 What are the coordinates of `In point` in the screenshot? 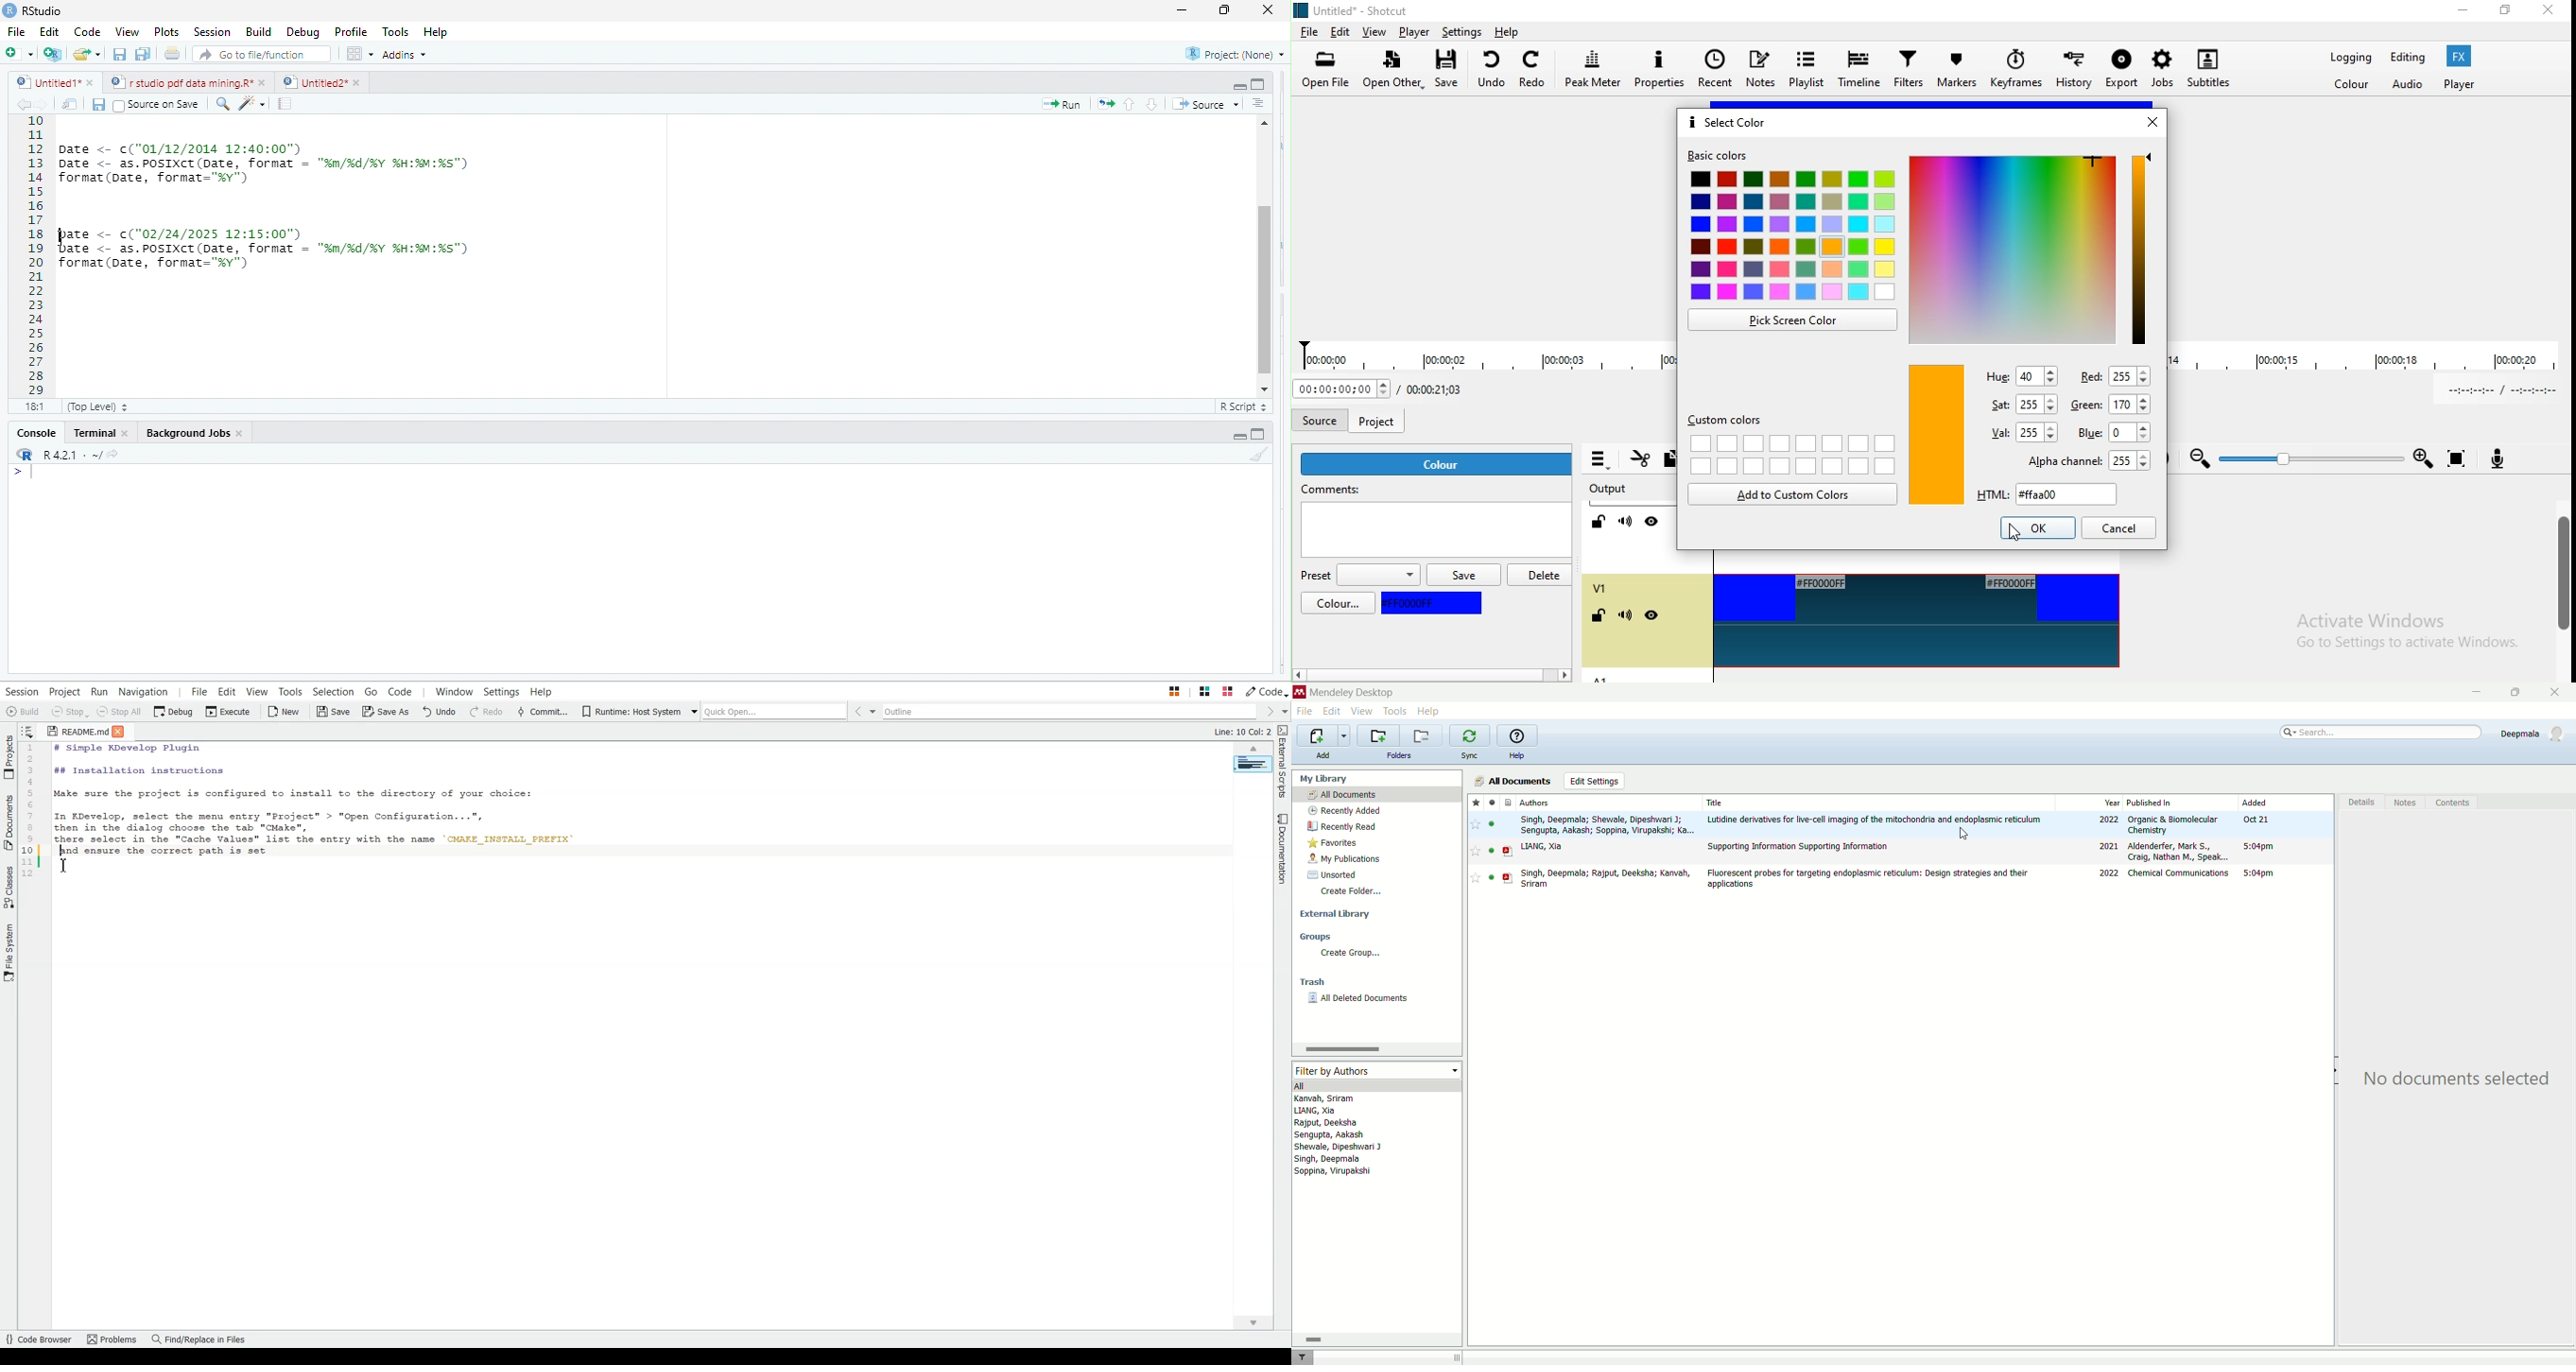 It's located at (2498, 390).